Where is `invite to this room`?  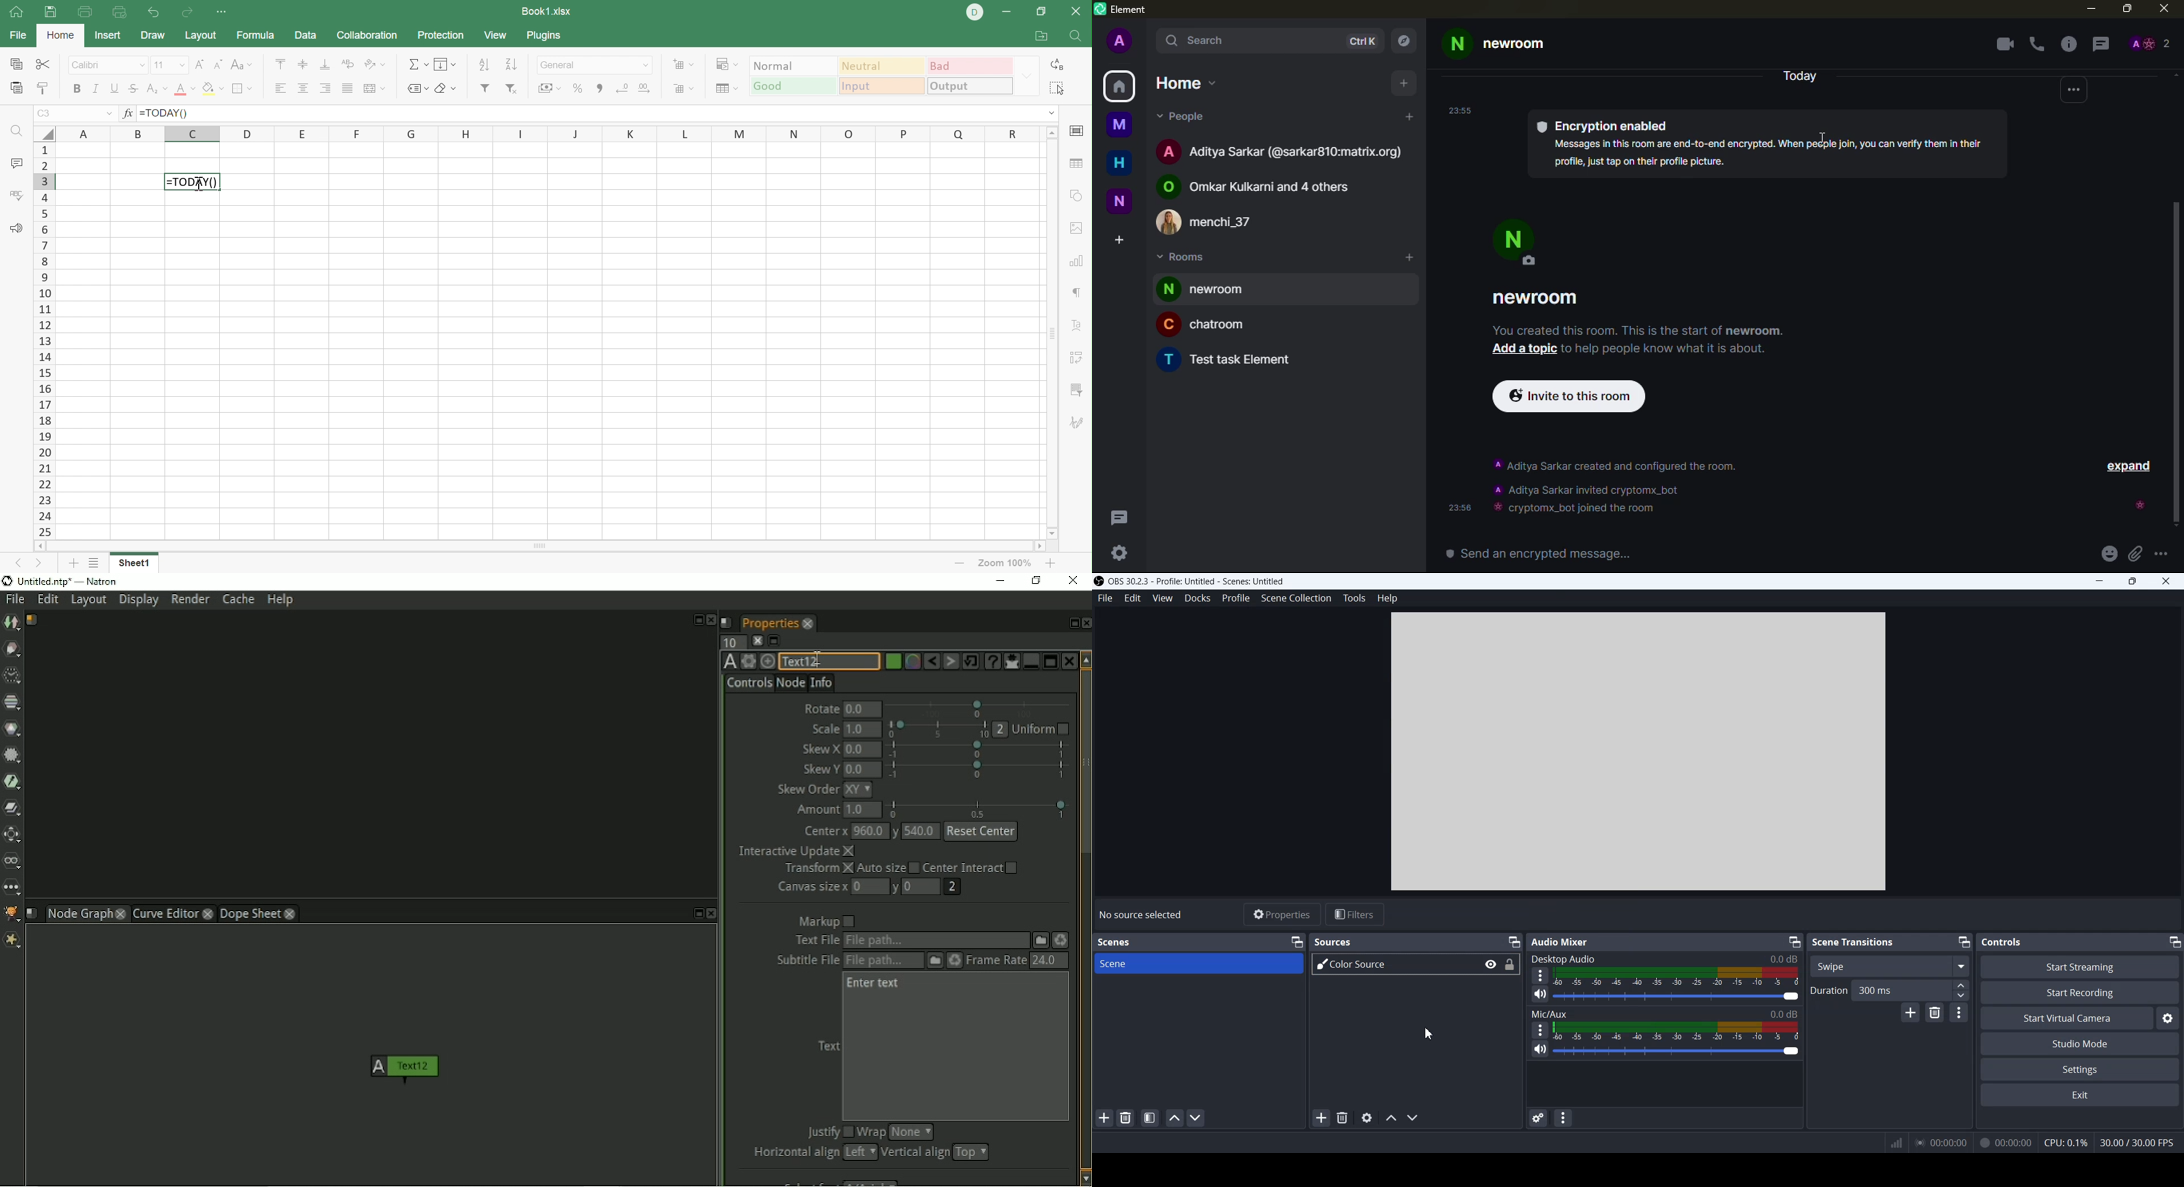 invite to this room is located at coordinates (1568, 398).